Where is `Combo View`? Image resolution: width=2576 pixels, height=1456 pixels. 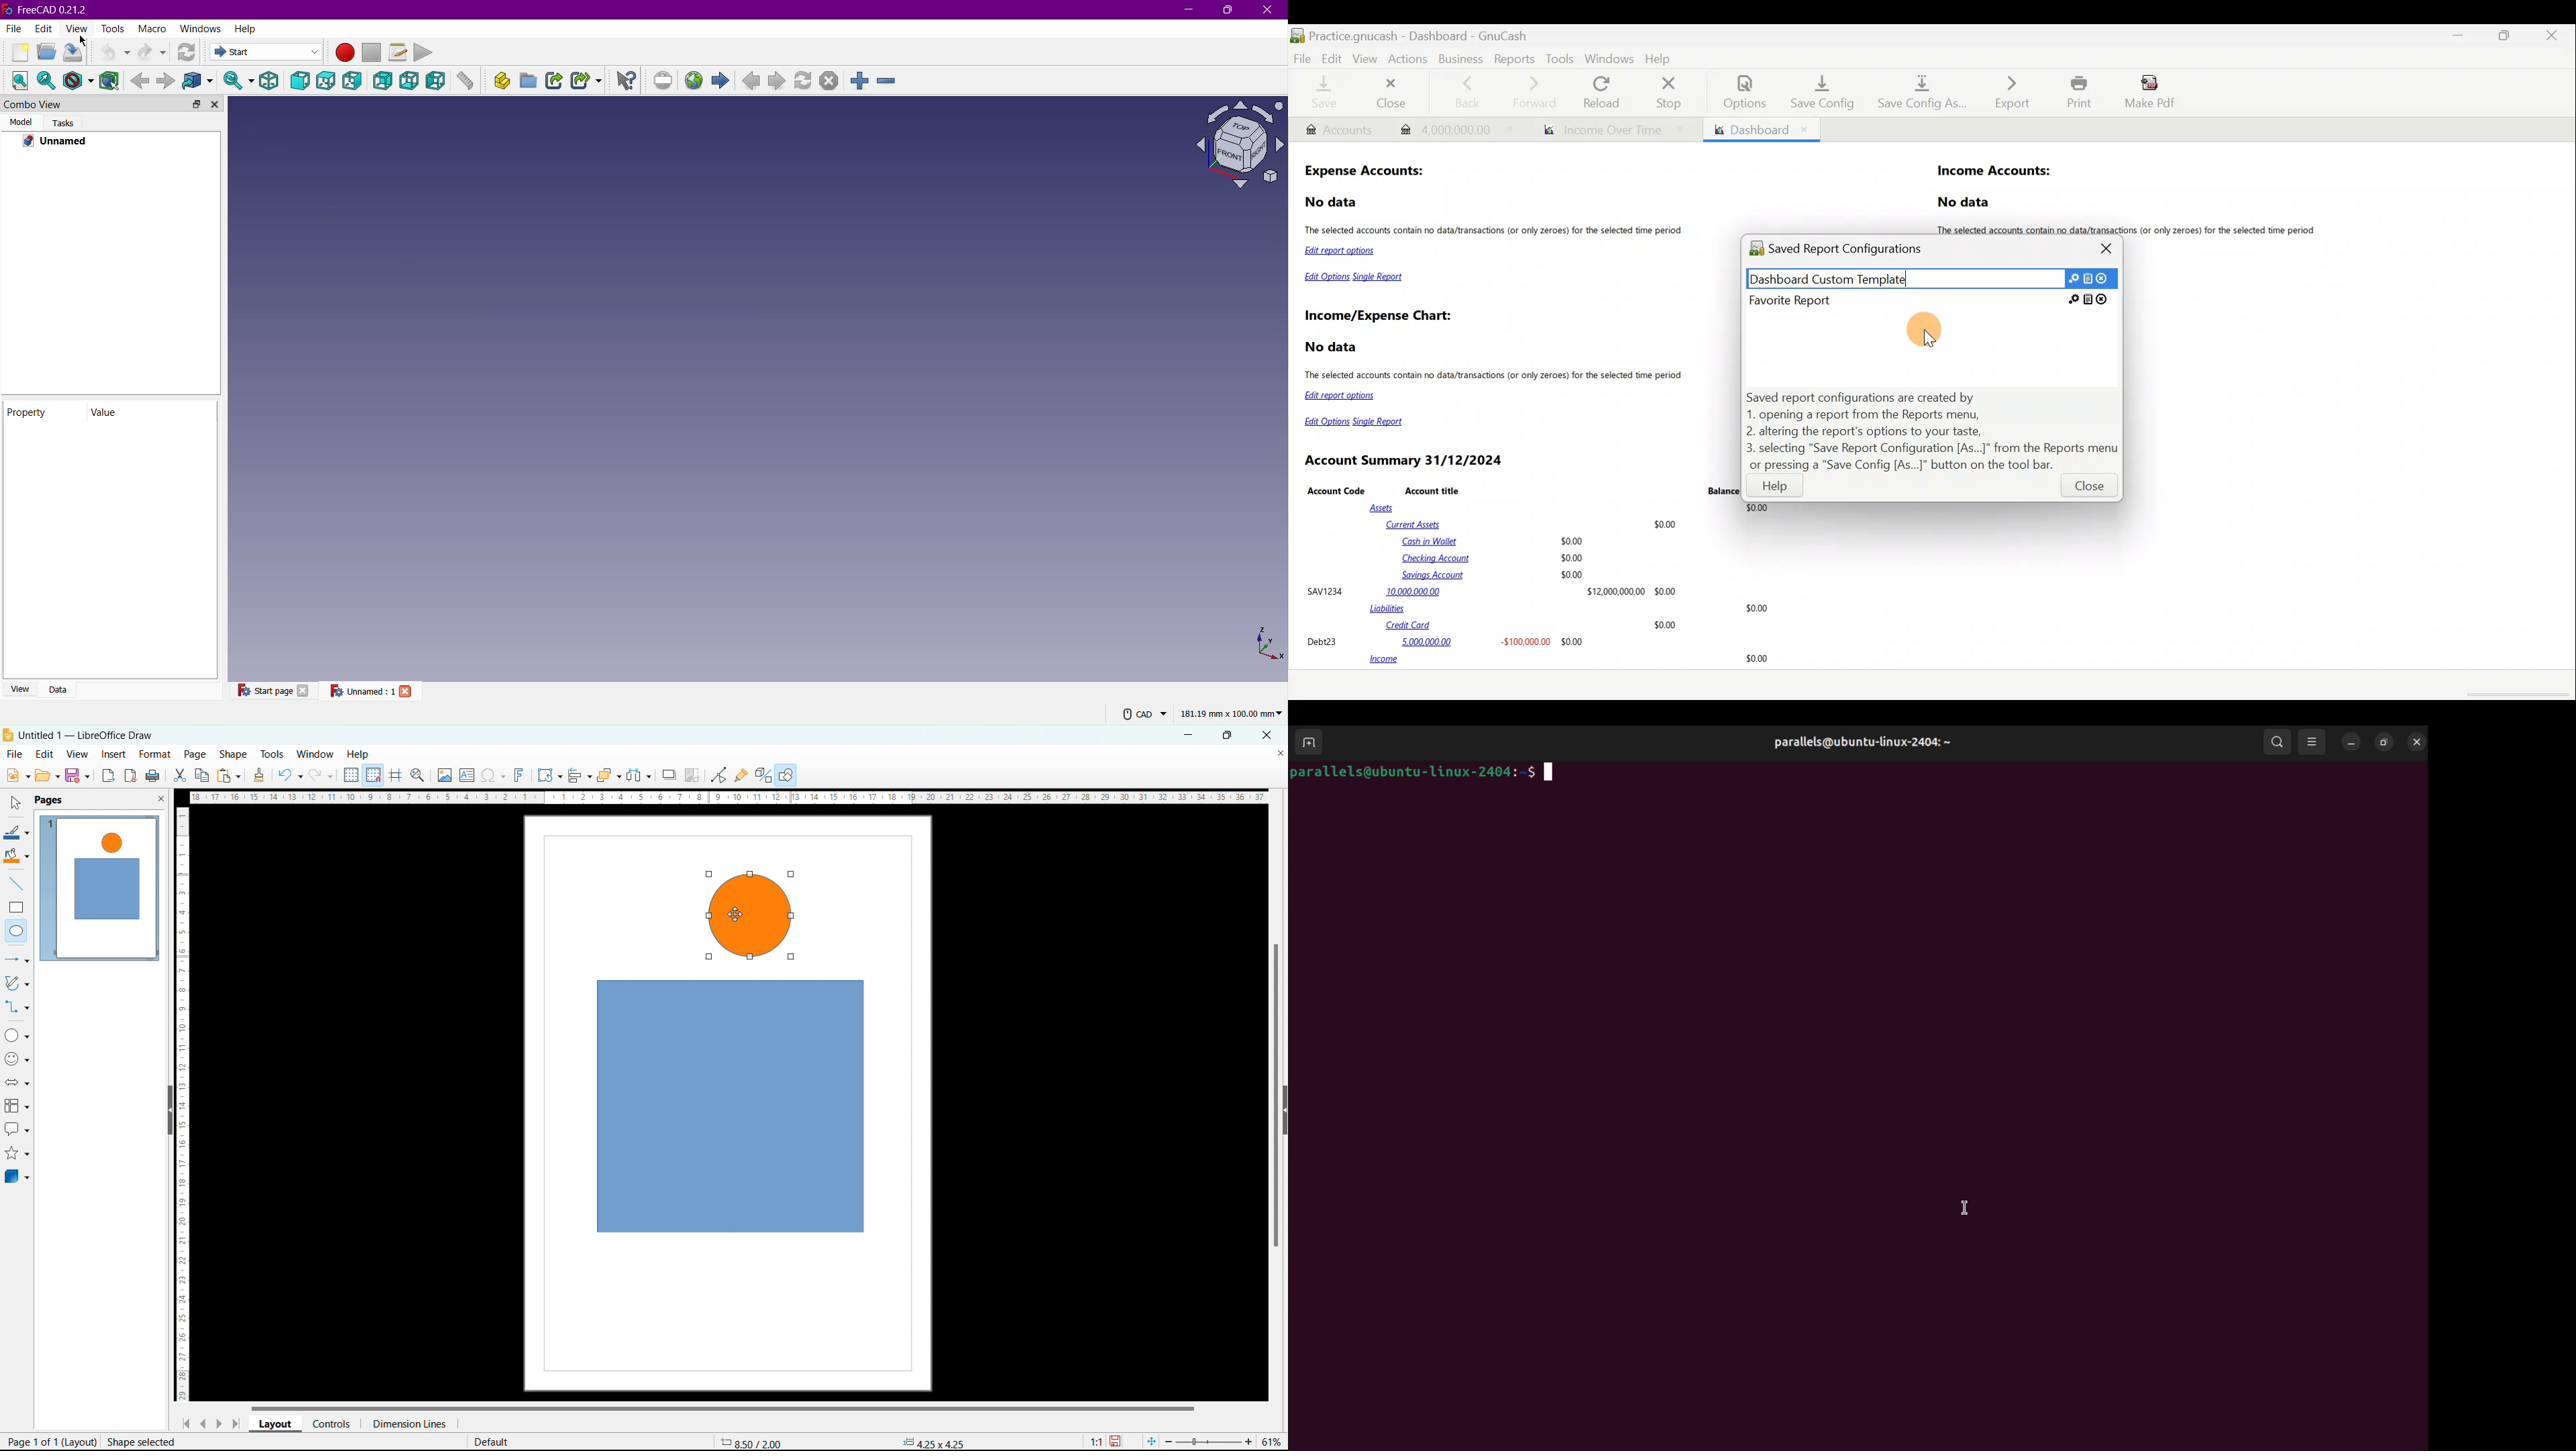 Combo View is located at coordinates (93, 106).